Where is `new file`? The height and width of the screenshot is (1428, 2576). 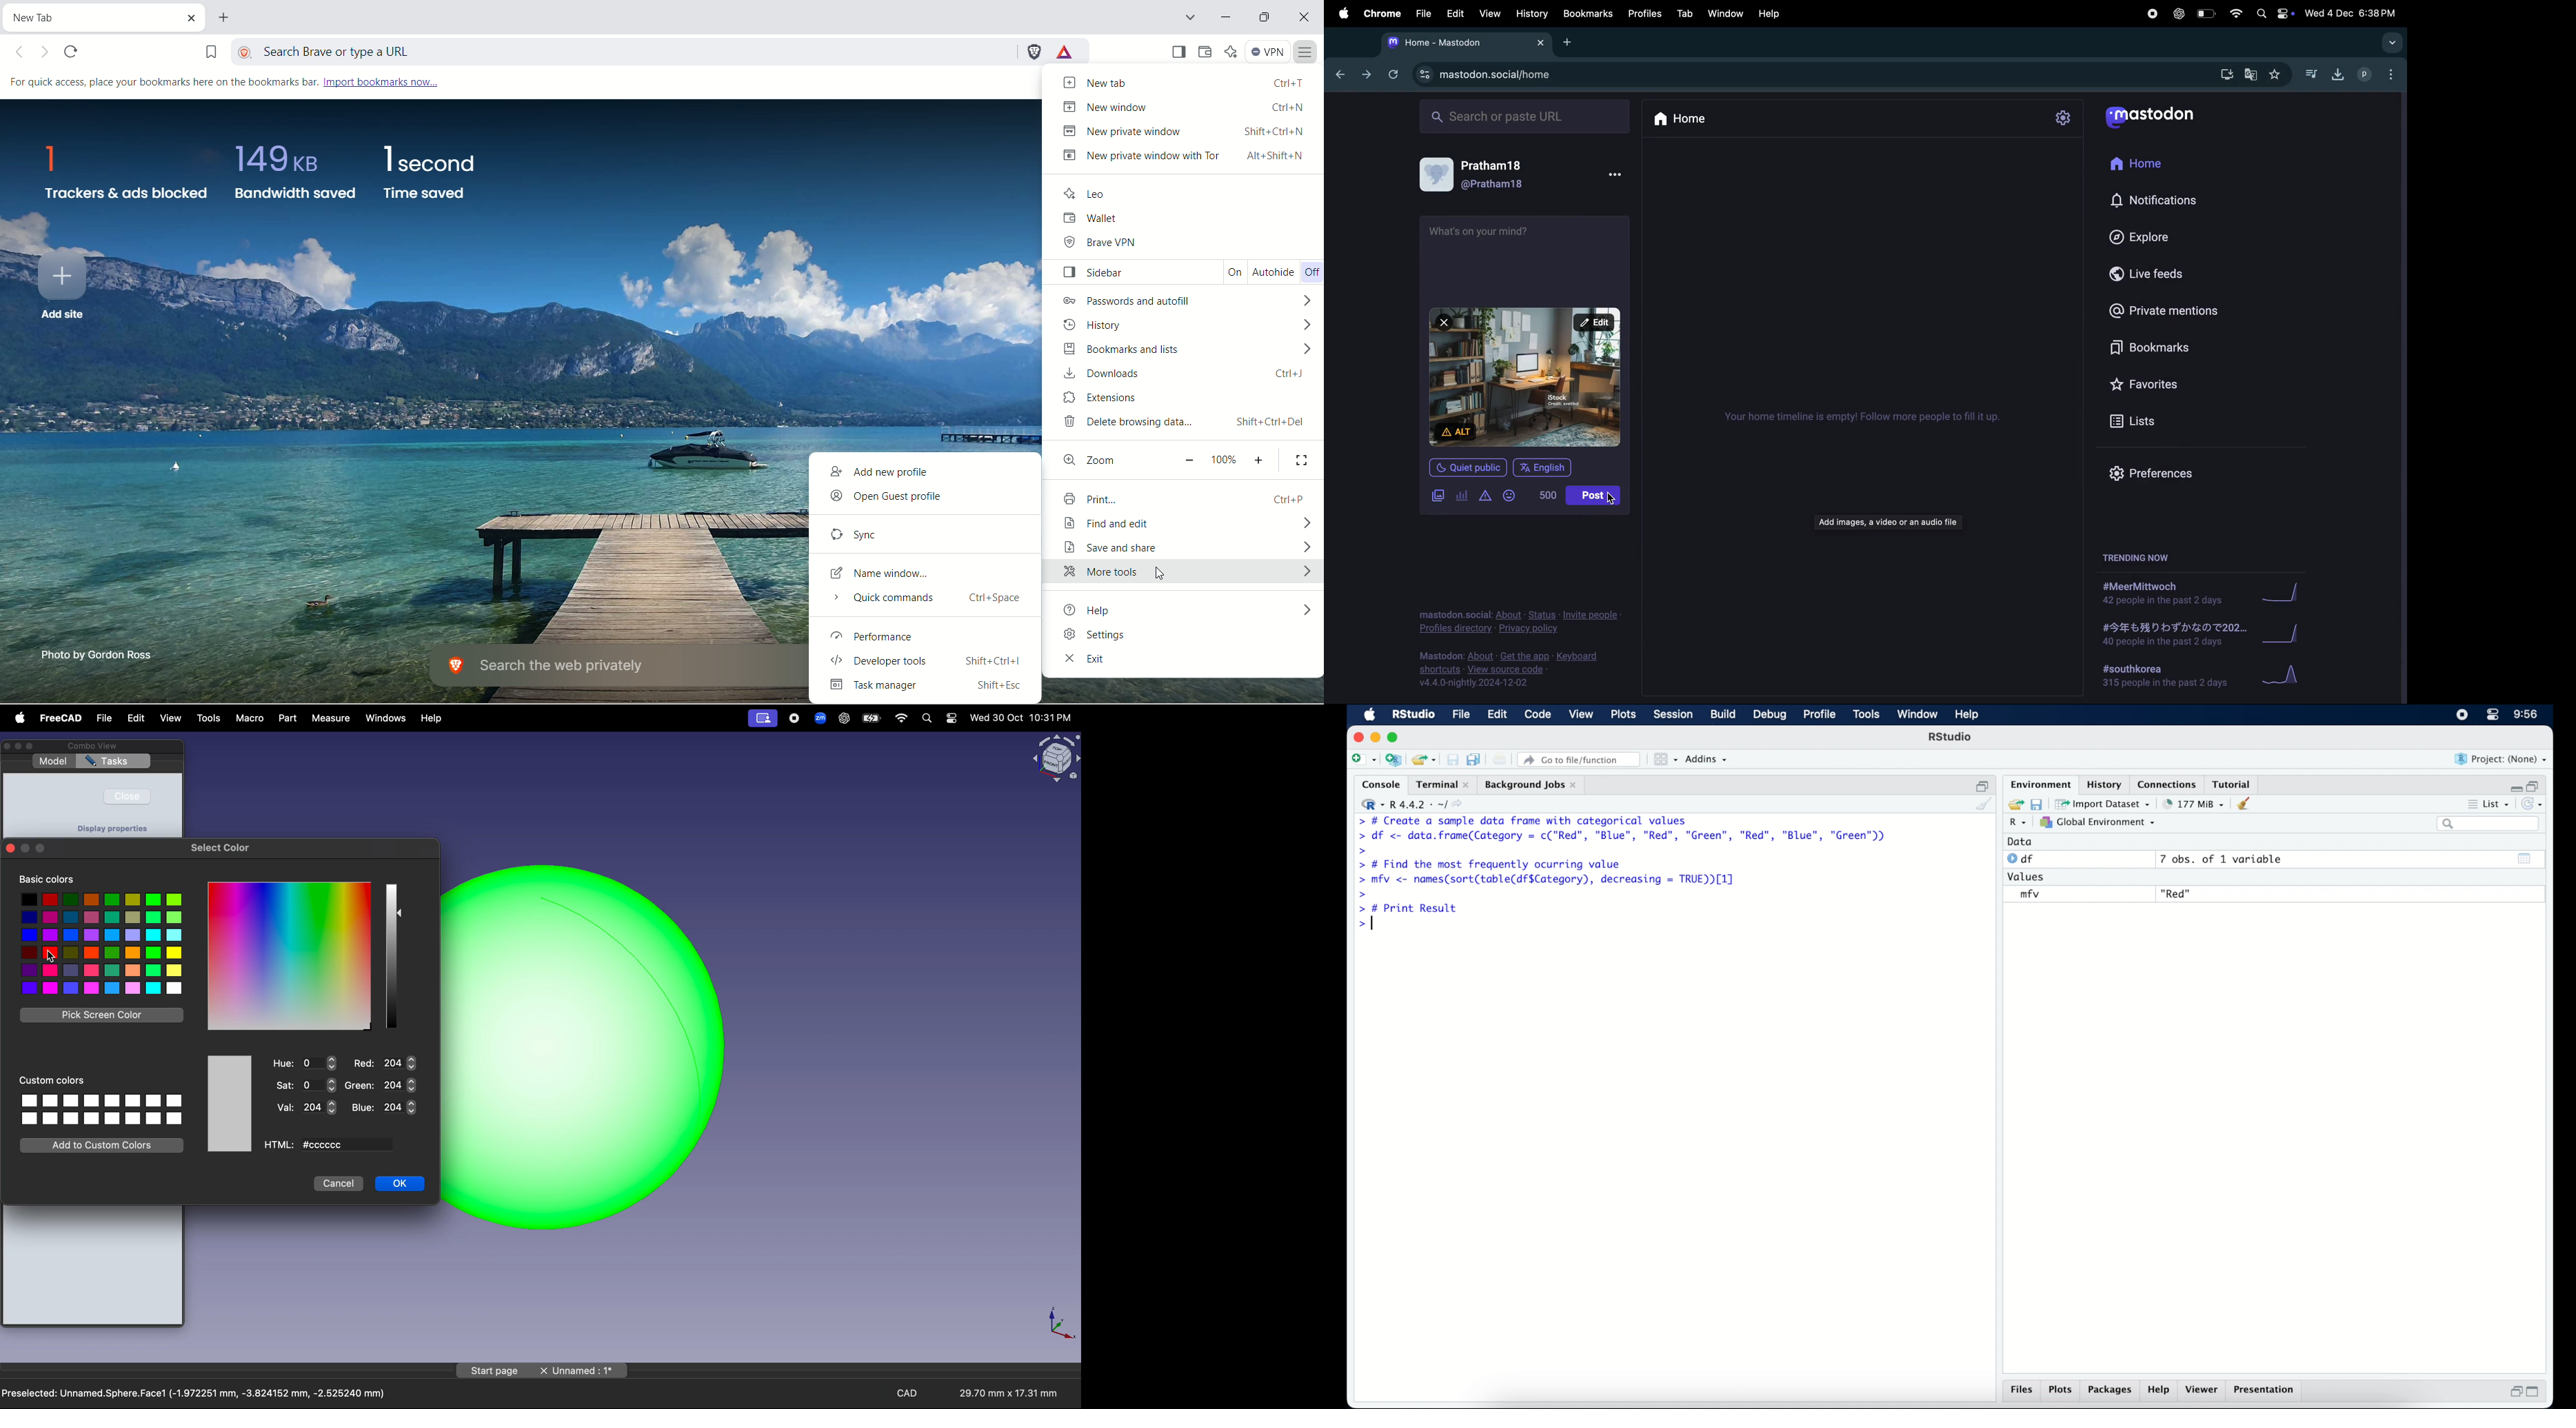
new file is located at coordinates (1362, 759).